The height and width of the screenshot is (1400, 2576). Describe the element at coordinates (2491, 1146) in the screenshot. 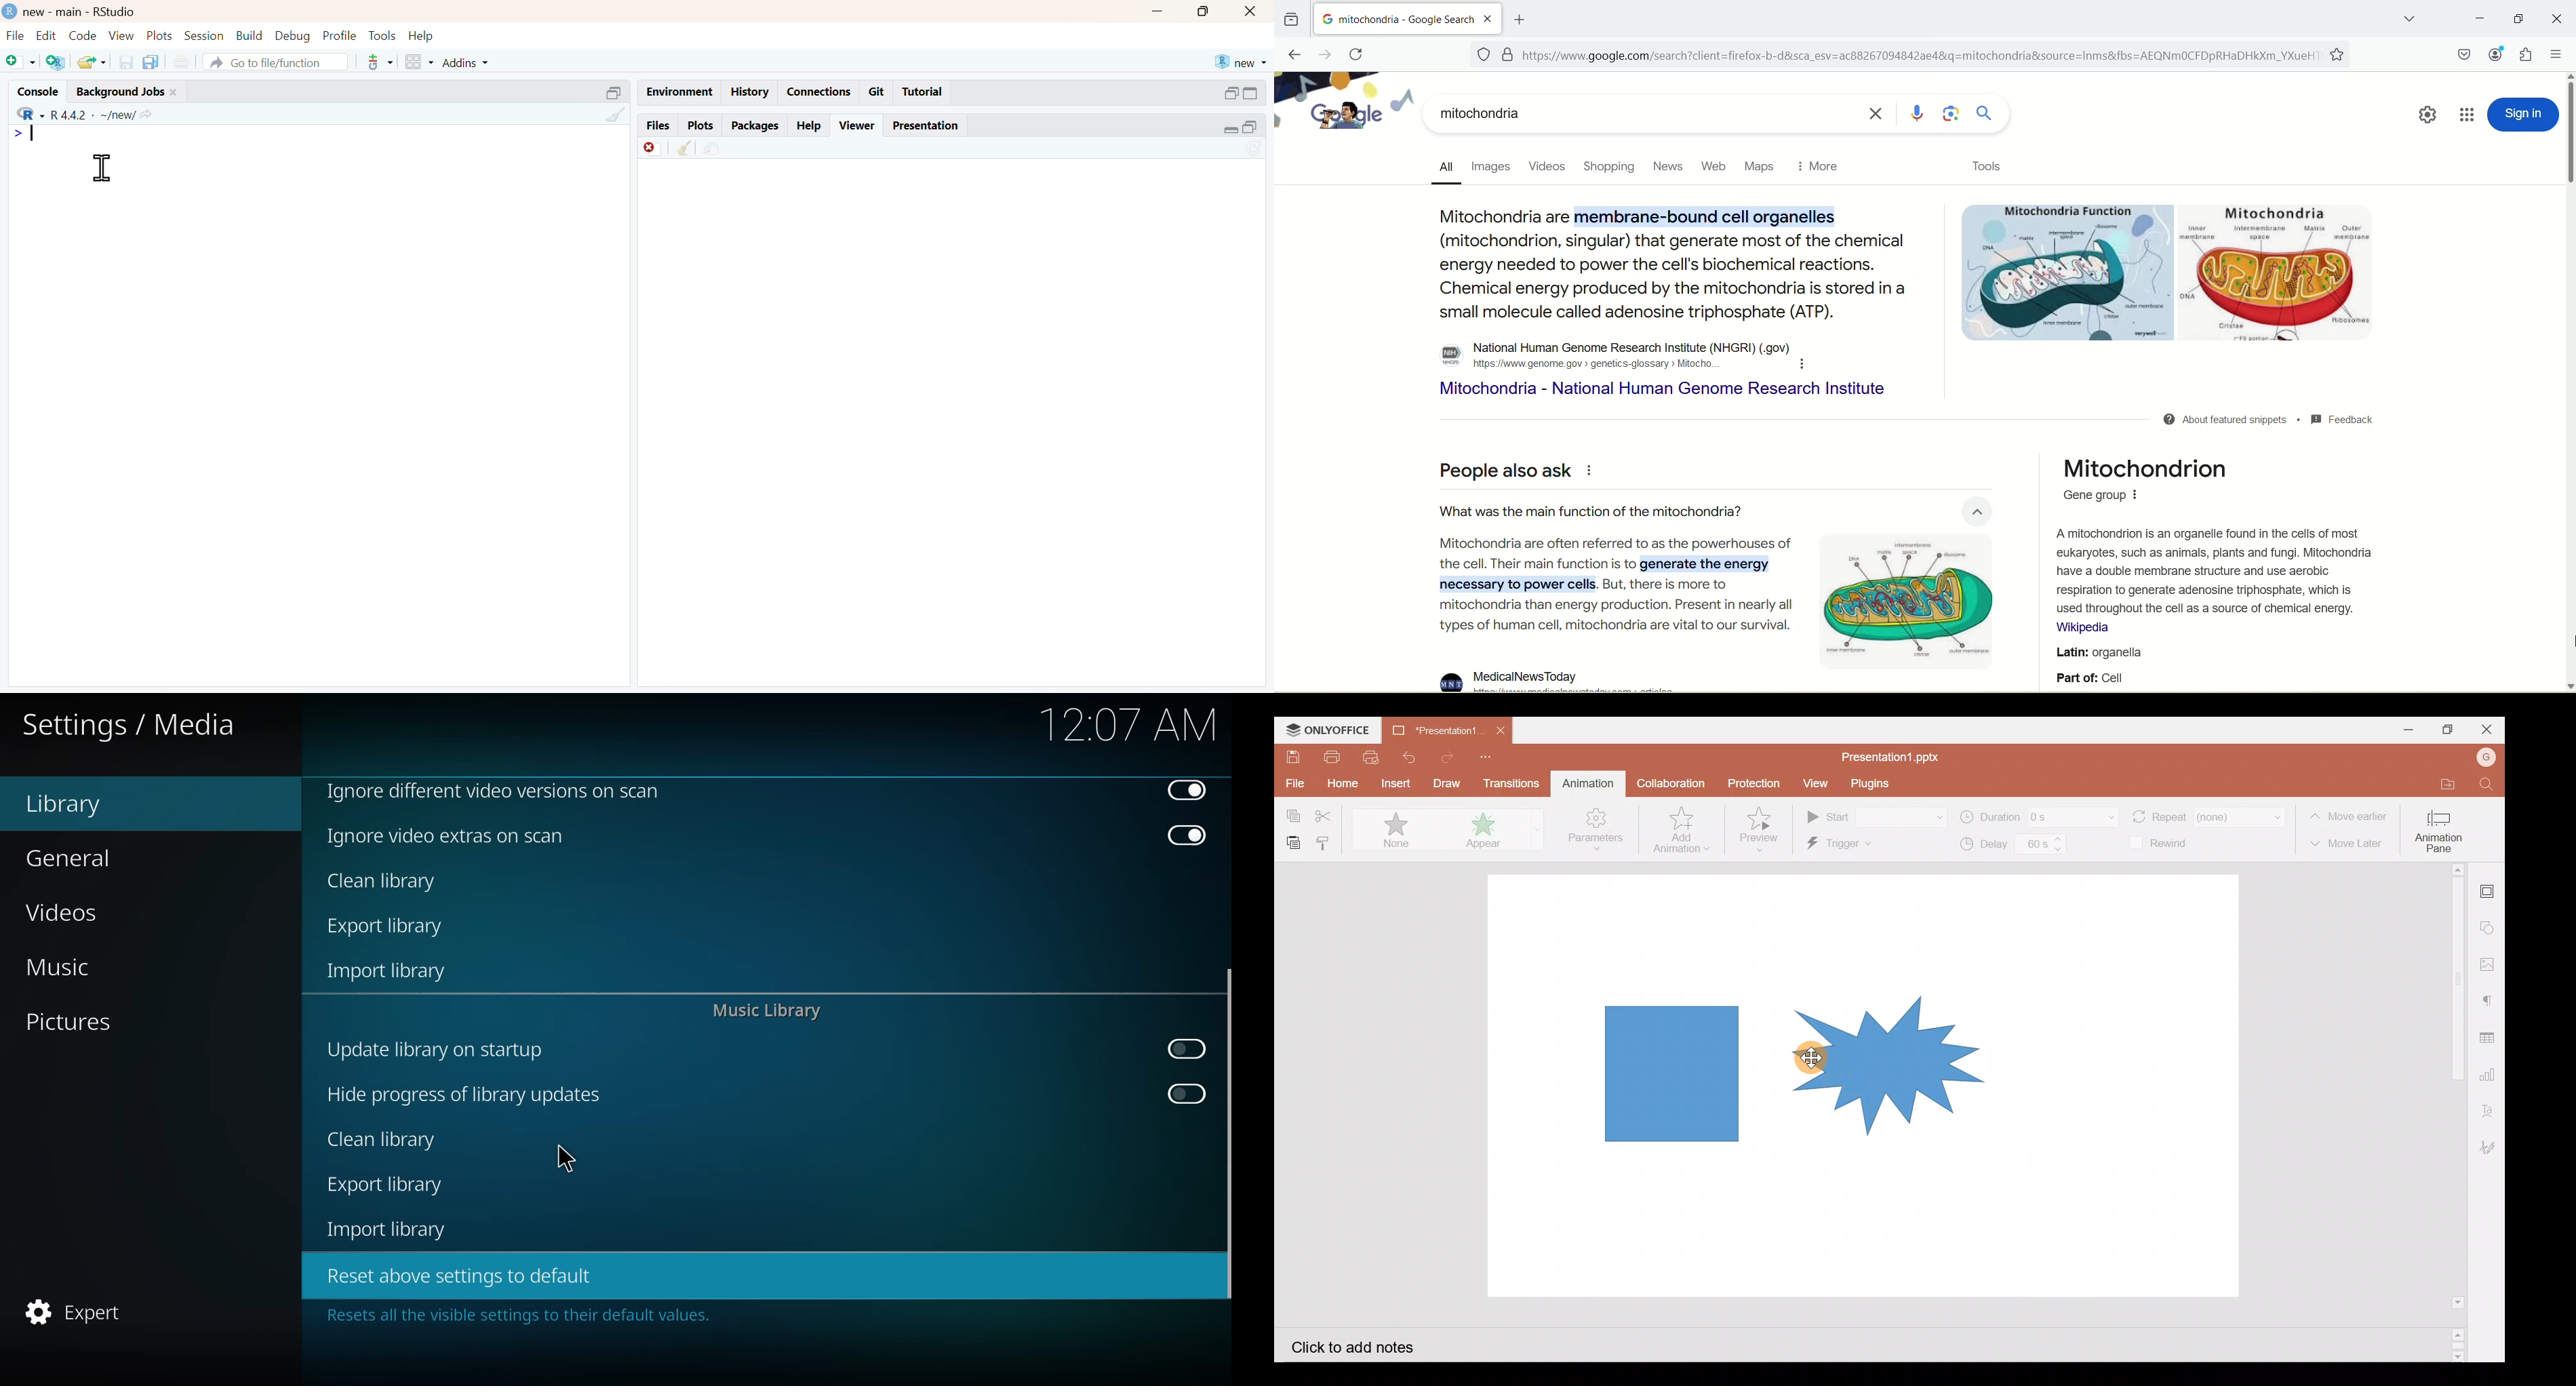

I see `Signature settings` at that location.